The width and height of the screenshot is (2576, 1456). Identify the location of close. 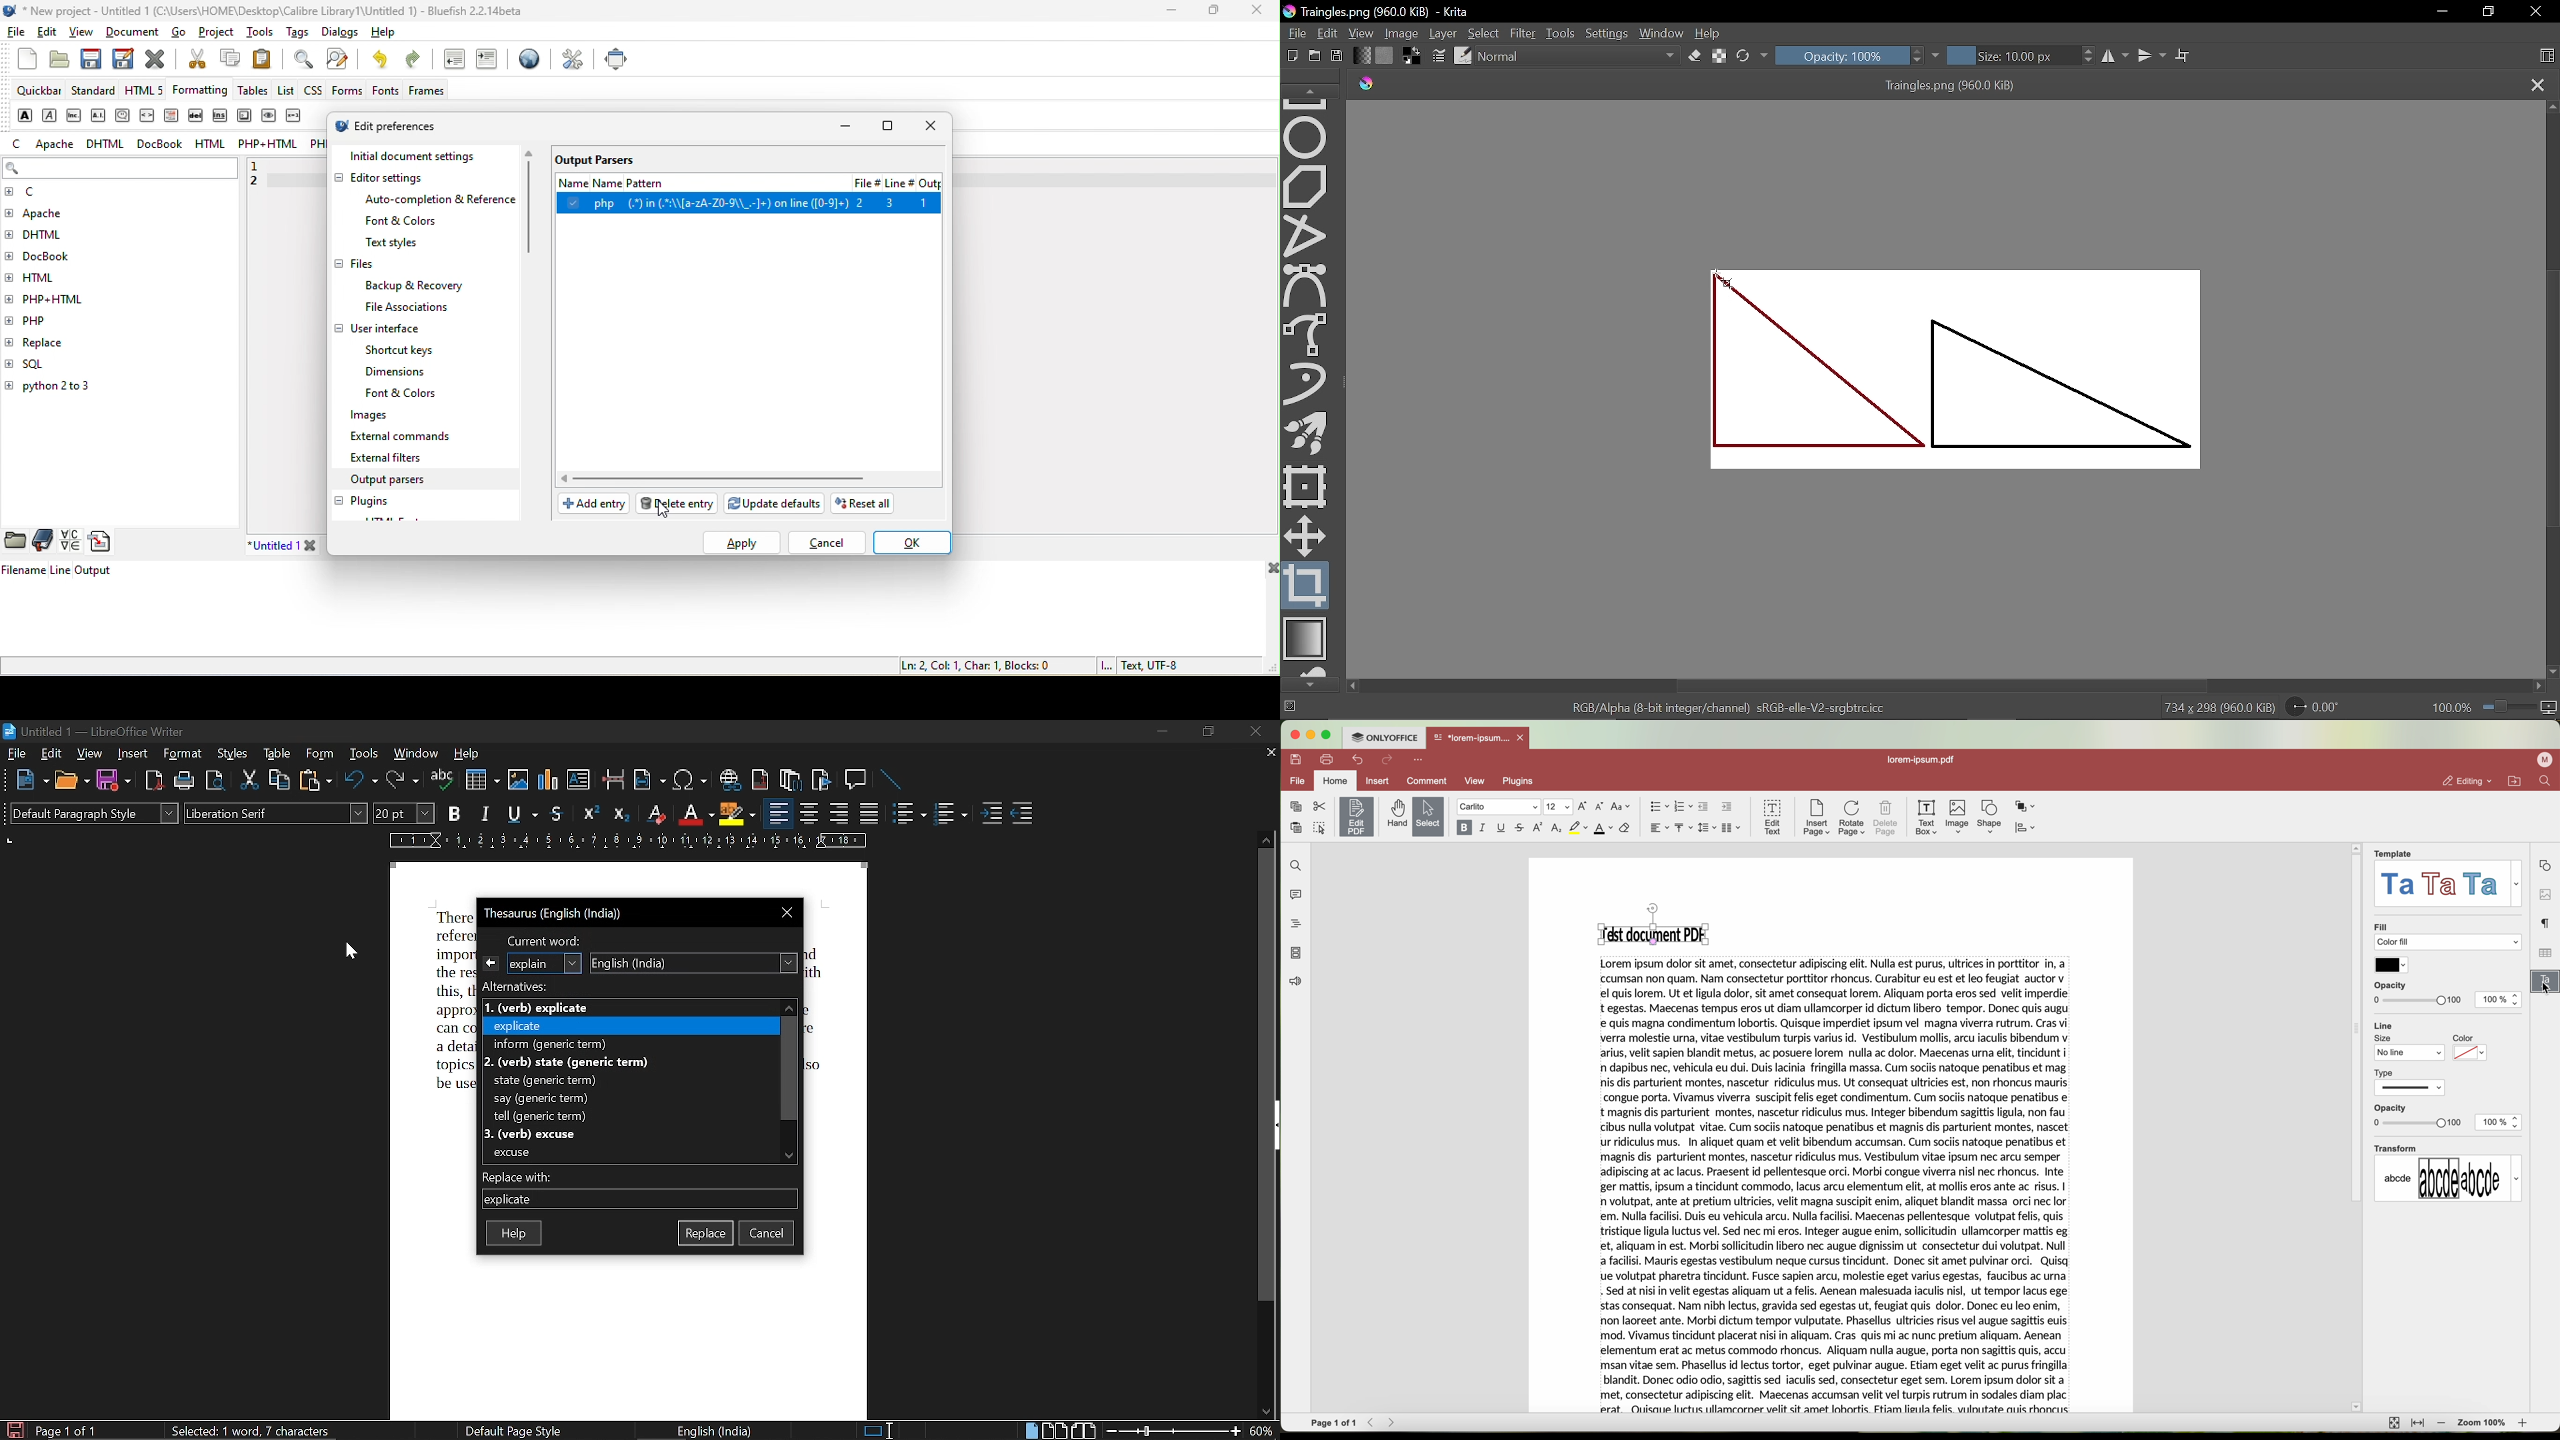
(1270, 571).